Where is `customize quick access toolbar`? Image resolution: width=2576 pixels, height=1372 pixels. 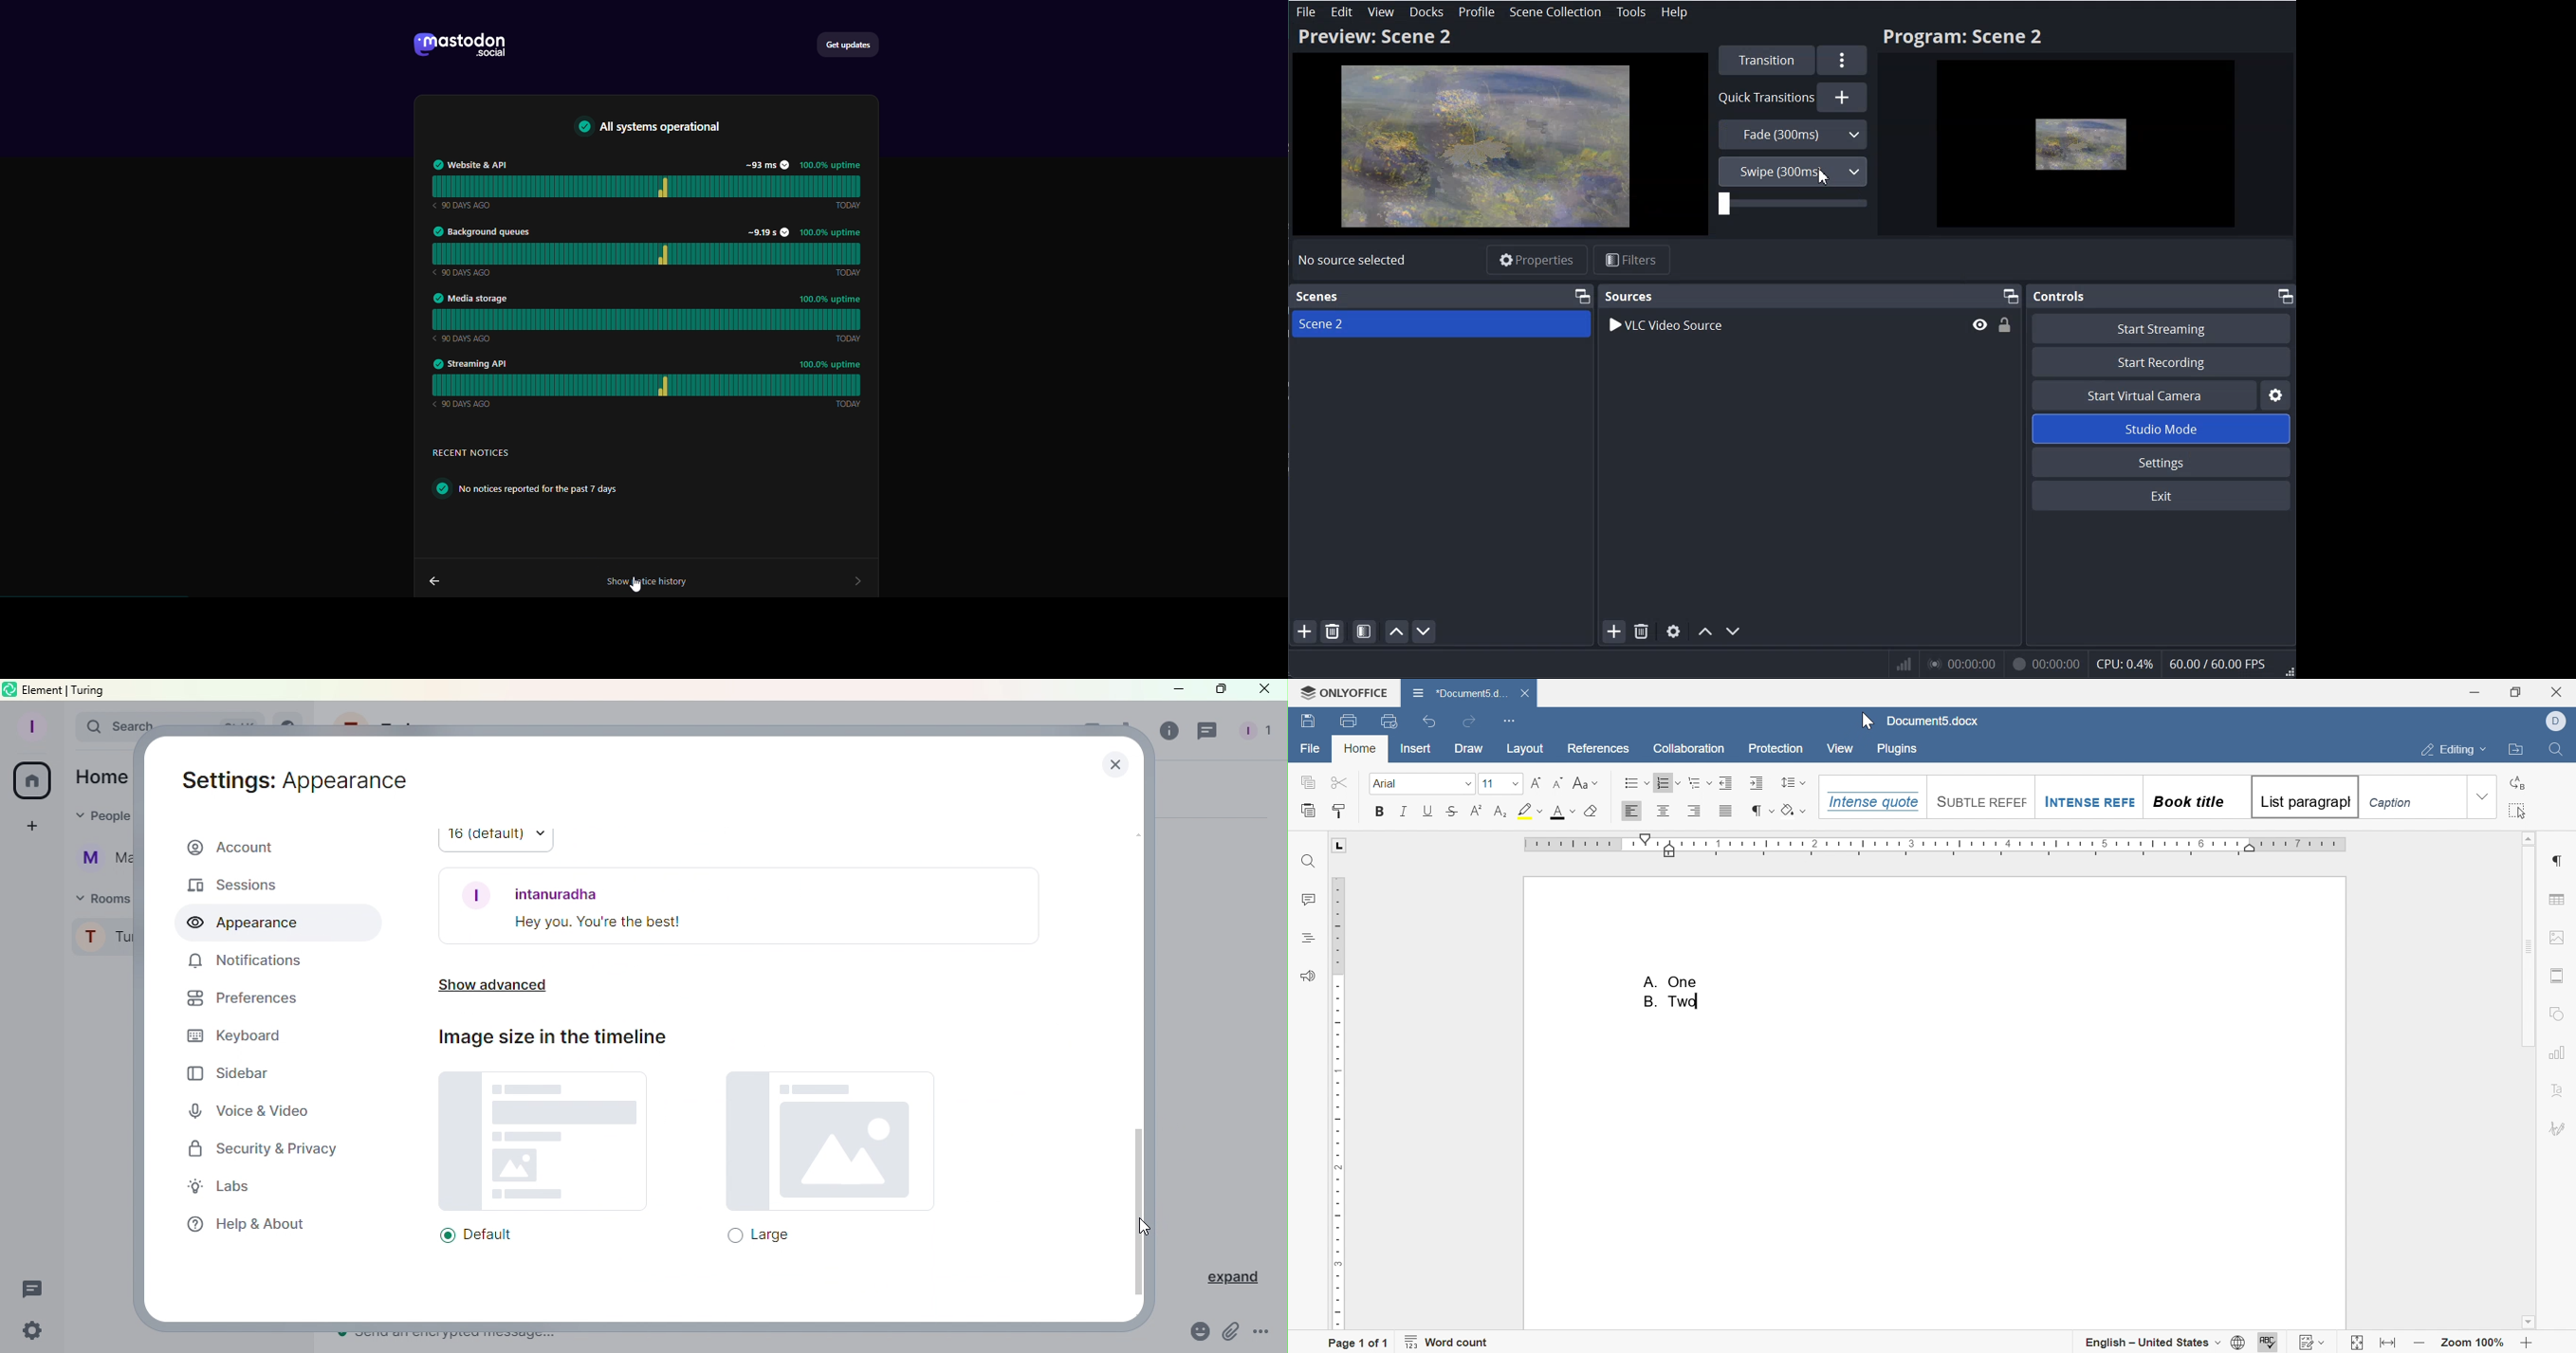 customize quick access toolbar is located at coordinates (1510, 720).